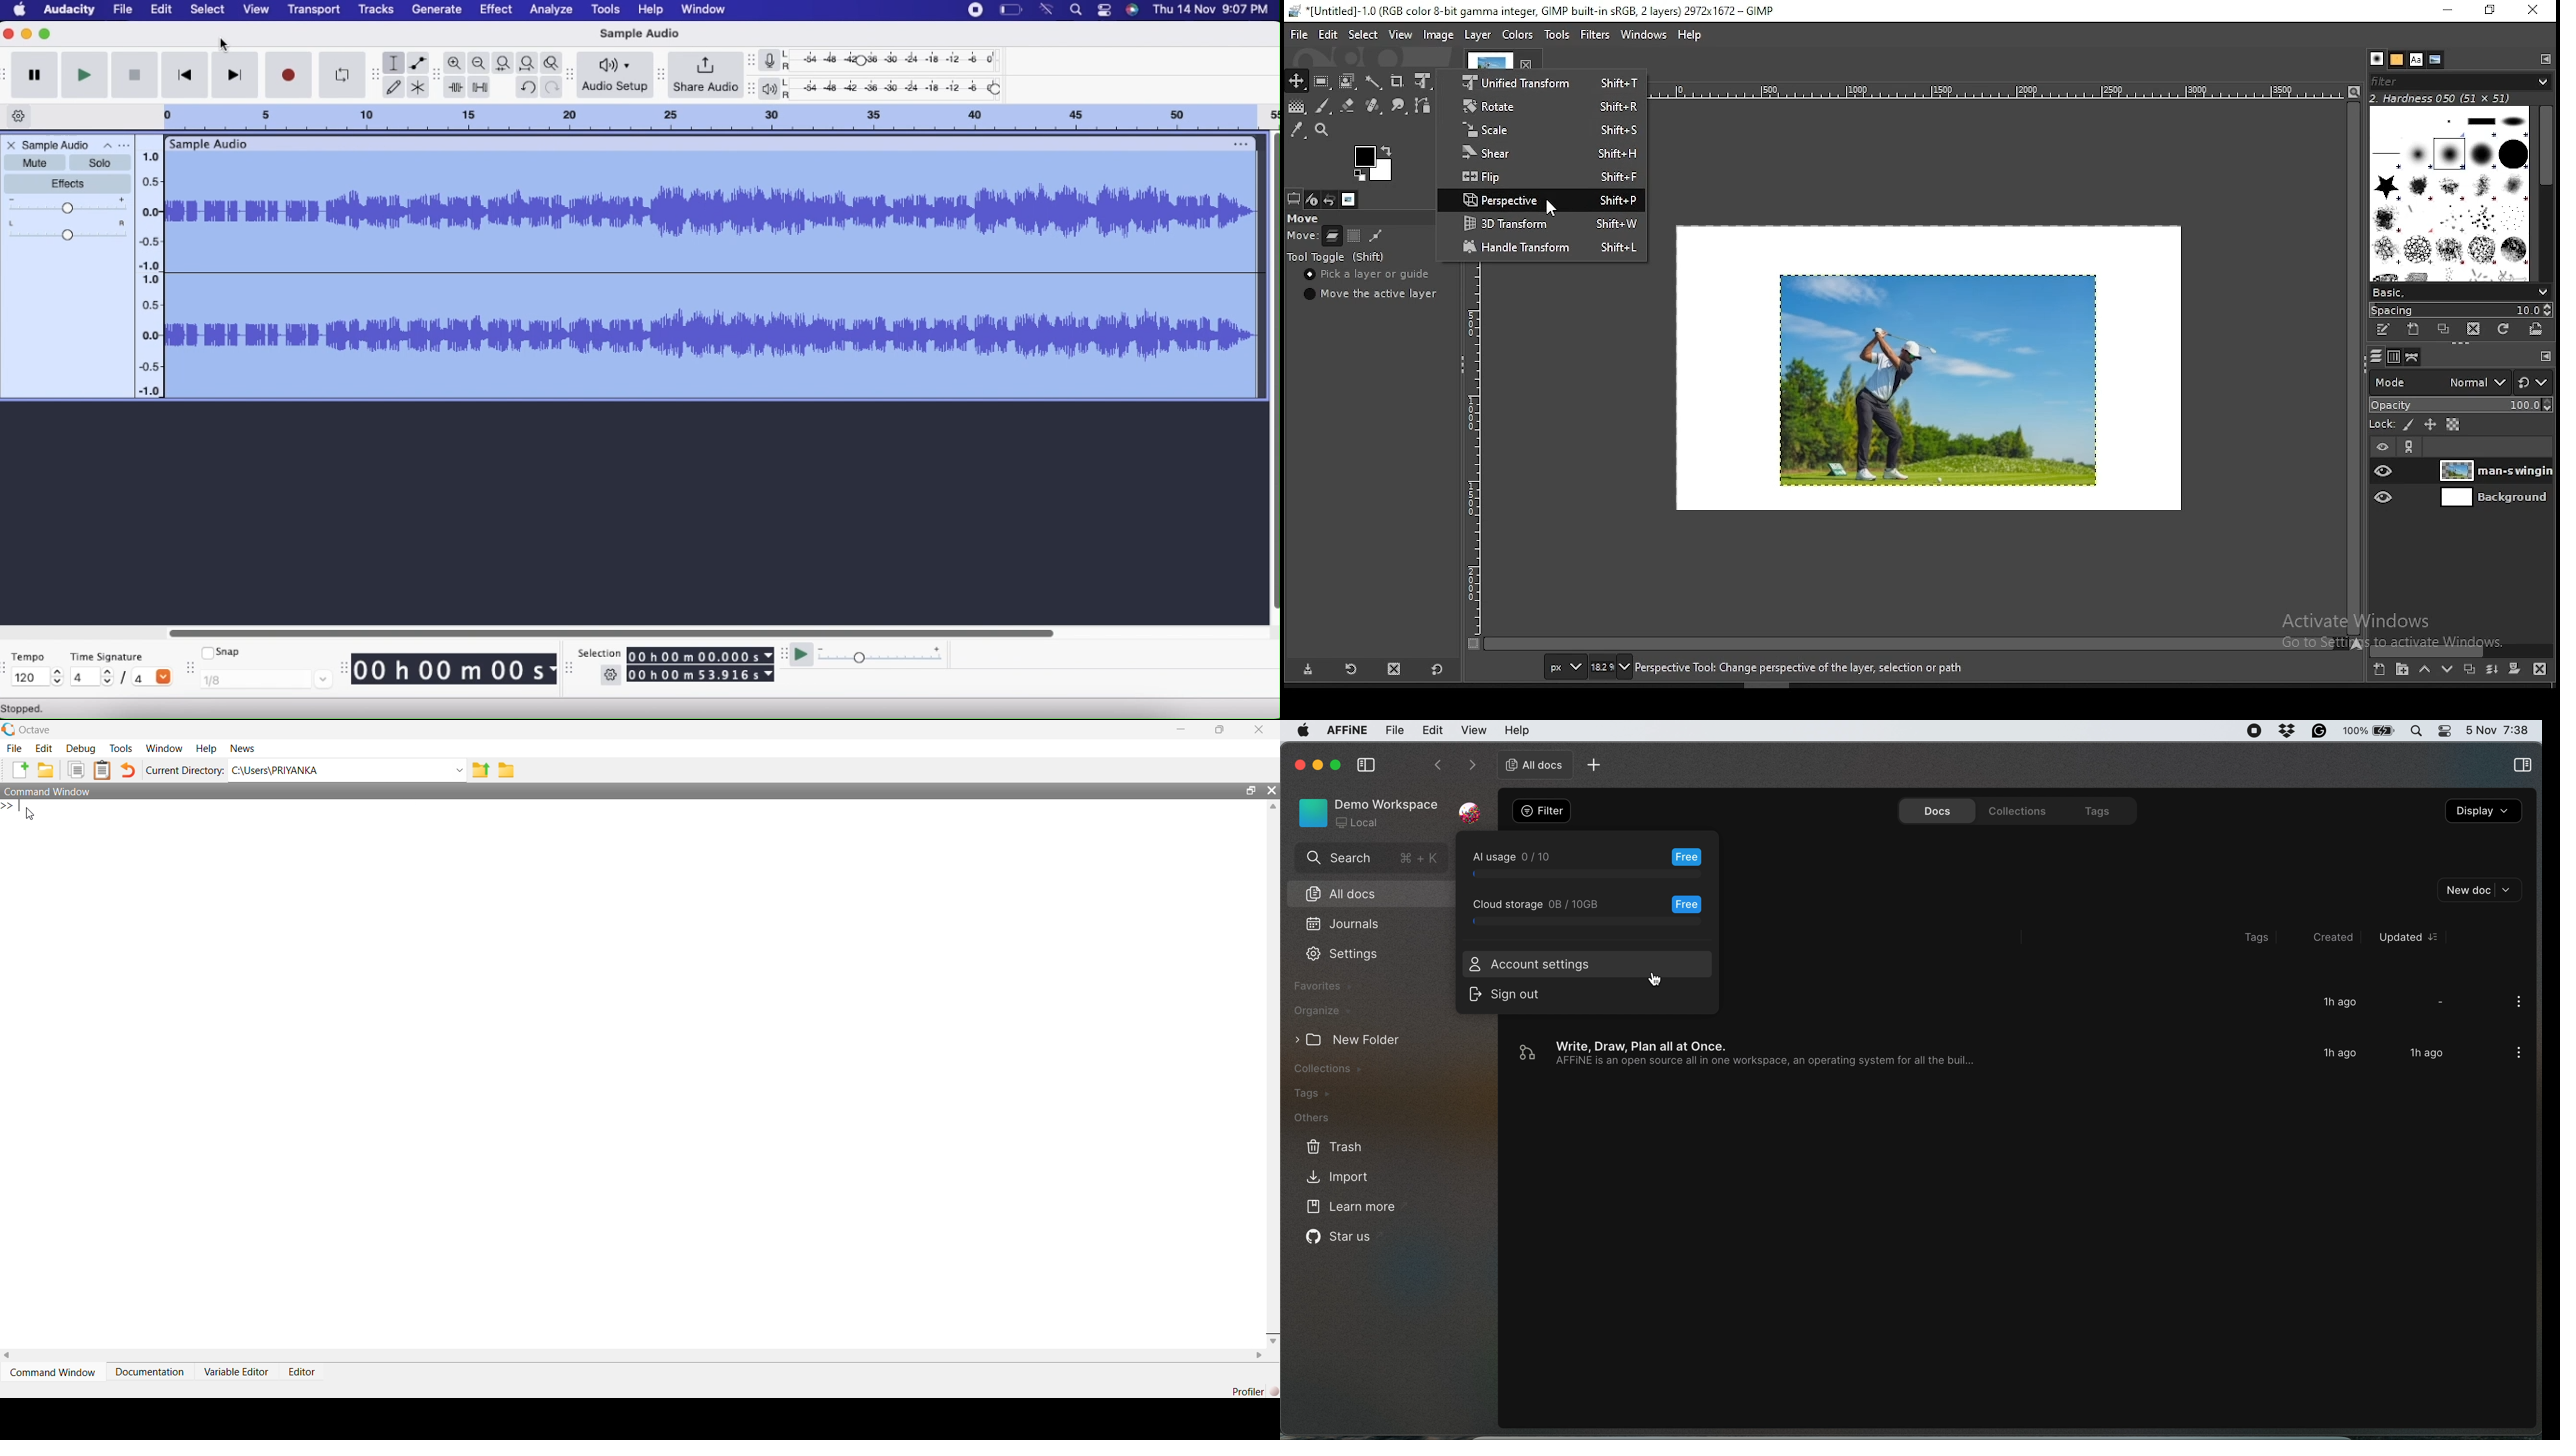  I want to click on minimize, so click(2447, 10).